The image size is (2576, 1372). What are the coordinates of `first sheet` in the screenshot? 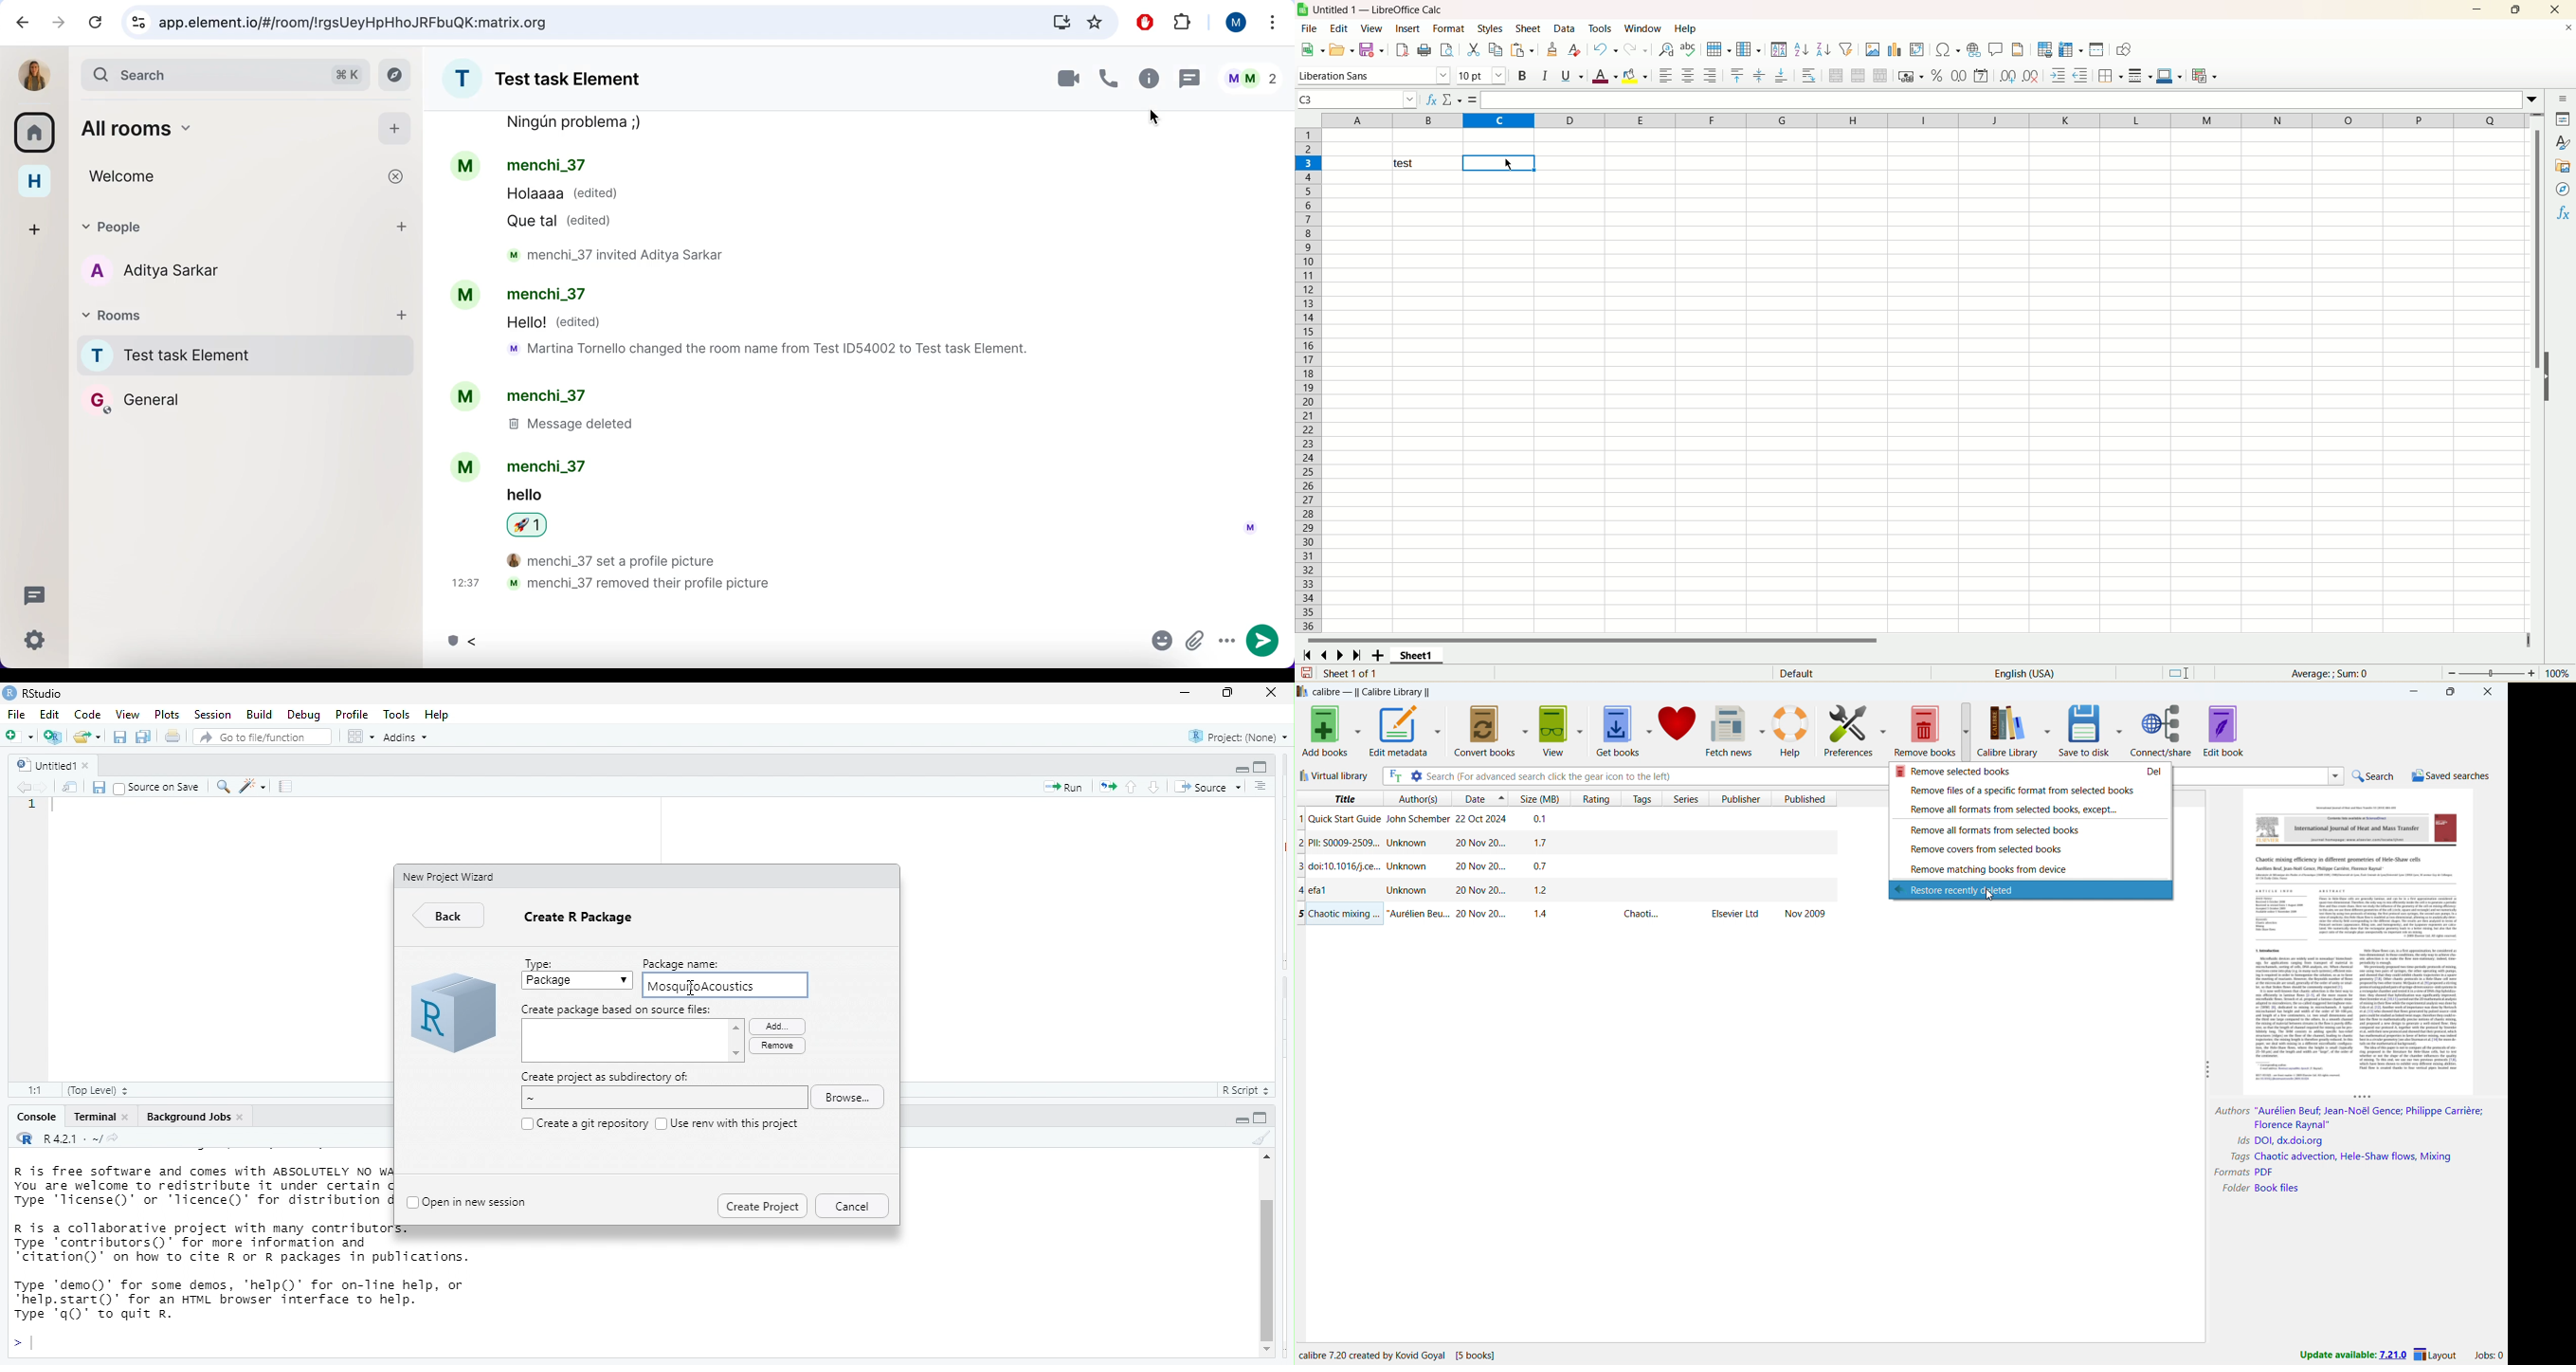 It's located at (1305, 654).